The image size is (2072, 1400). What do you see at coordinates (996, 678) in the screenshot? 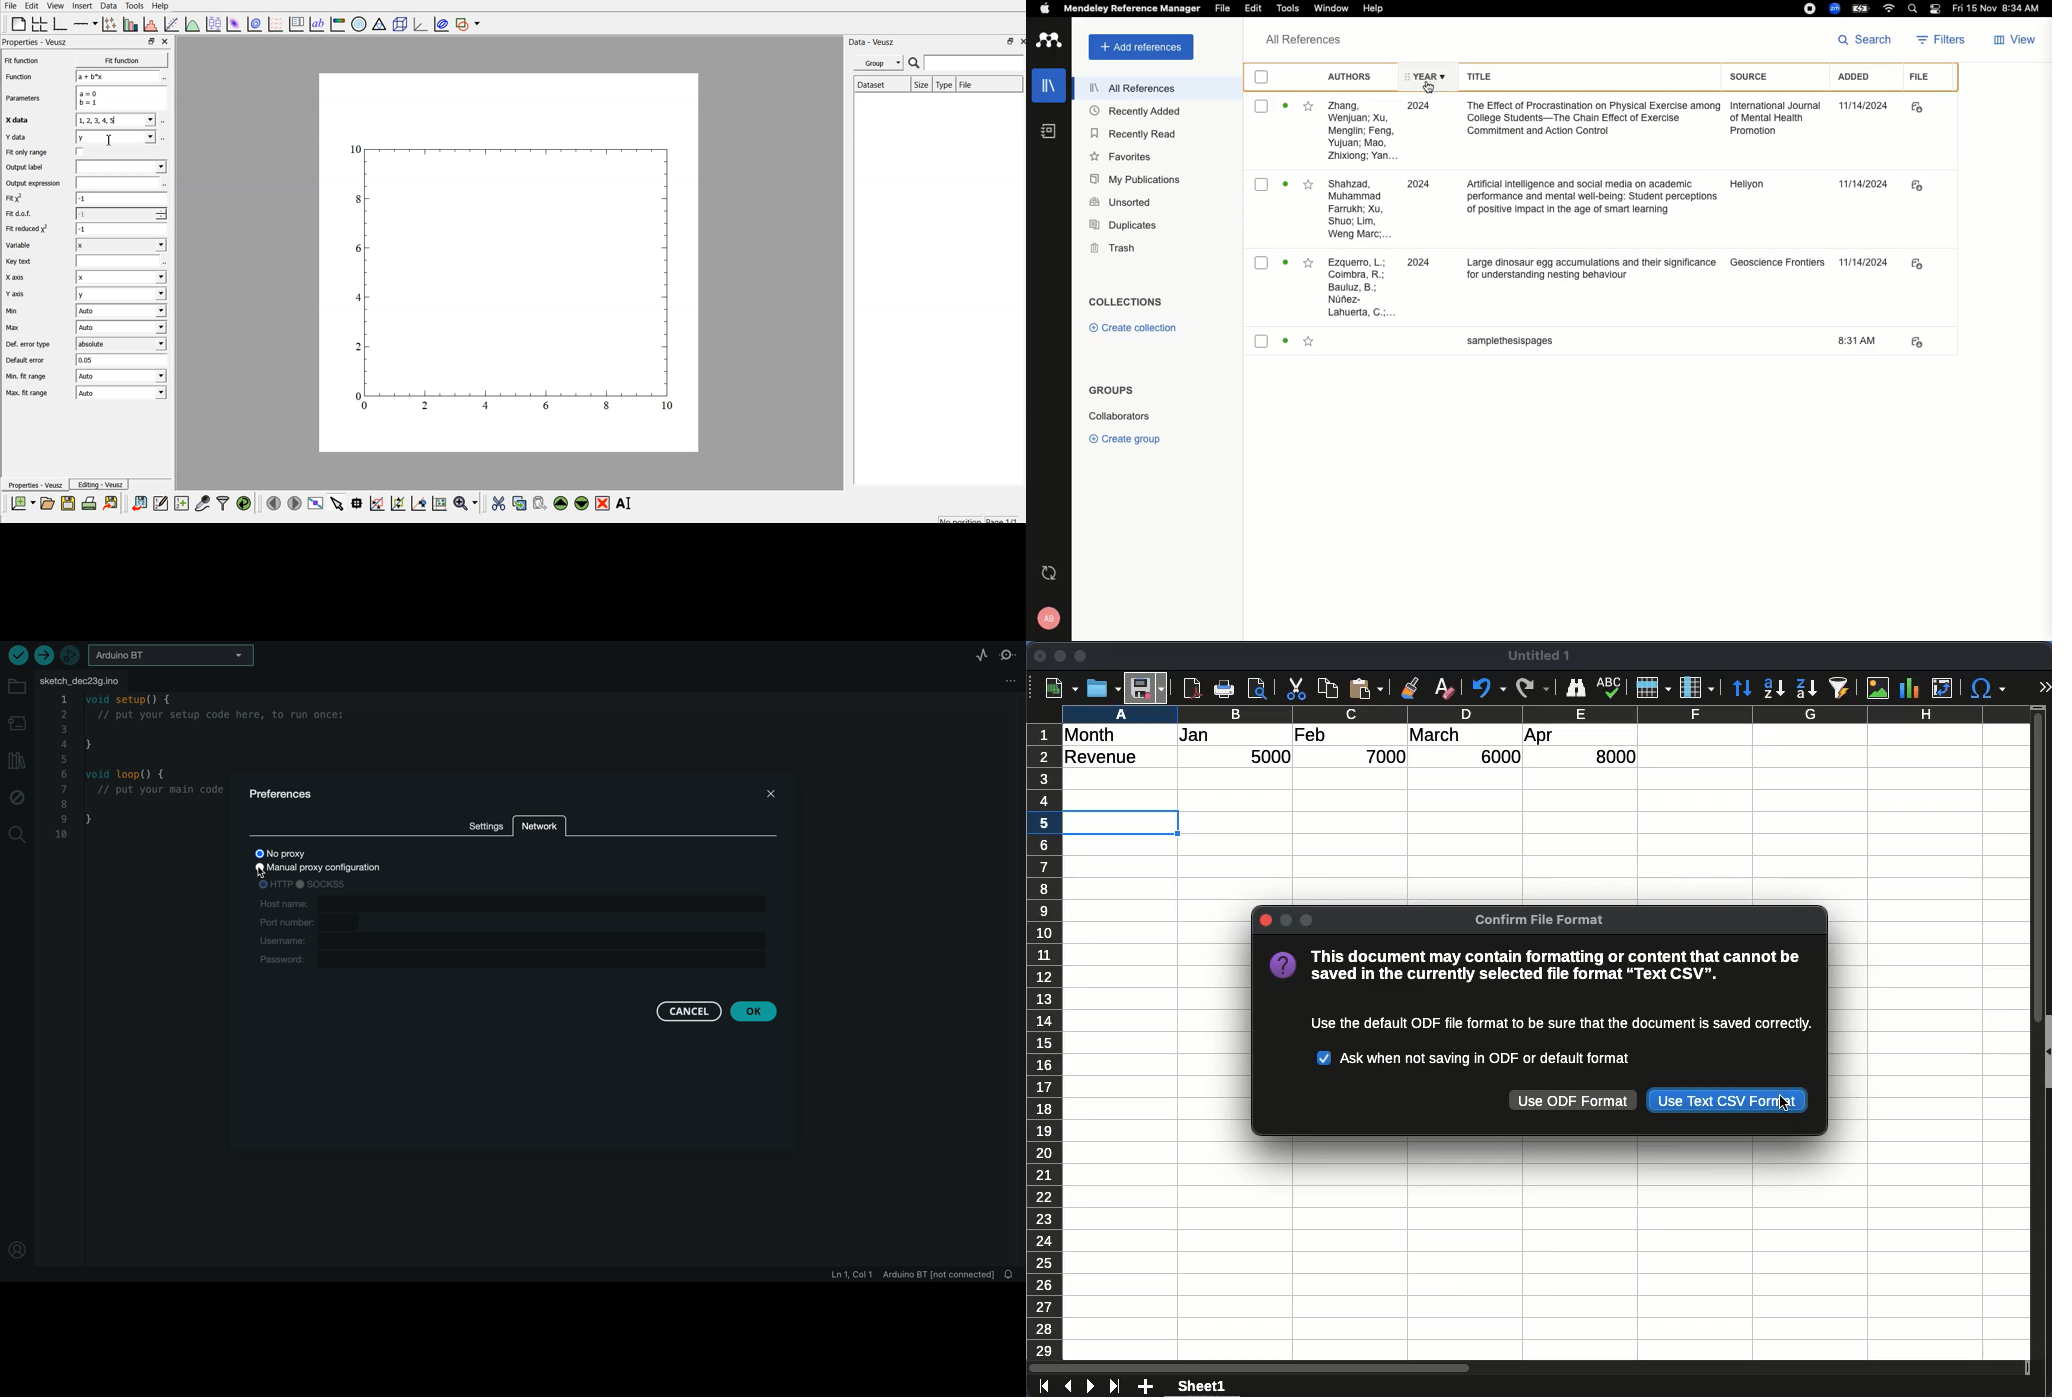
I see `file setting` at bounding box center [996, 678].